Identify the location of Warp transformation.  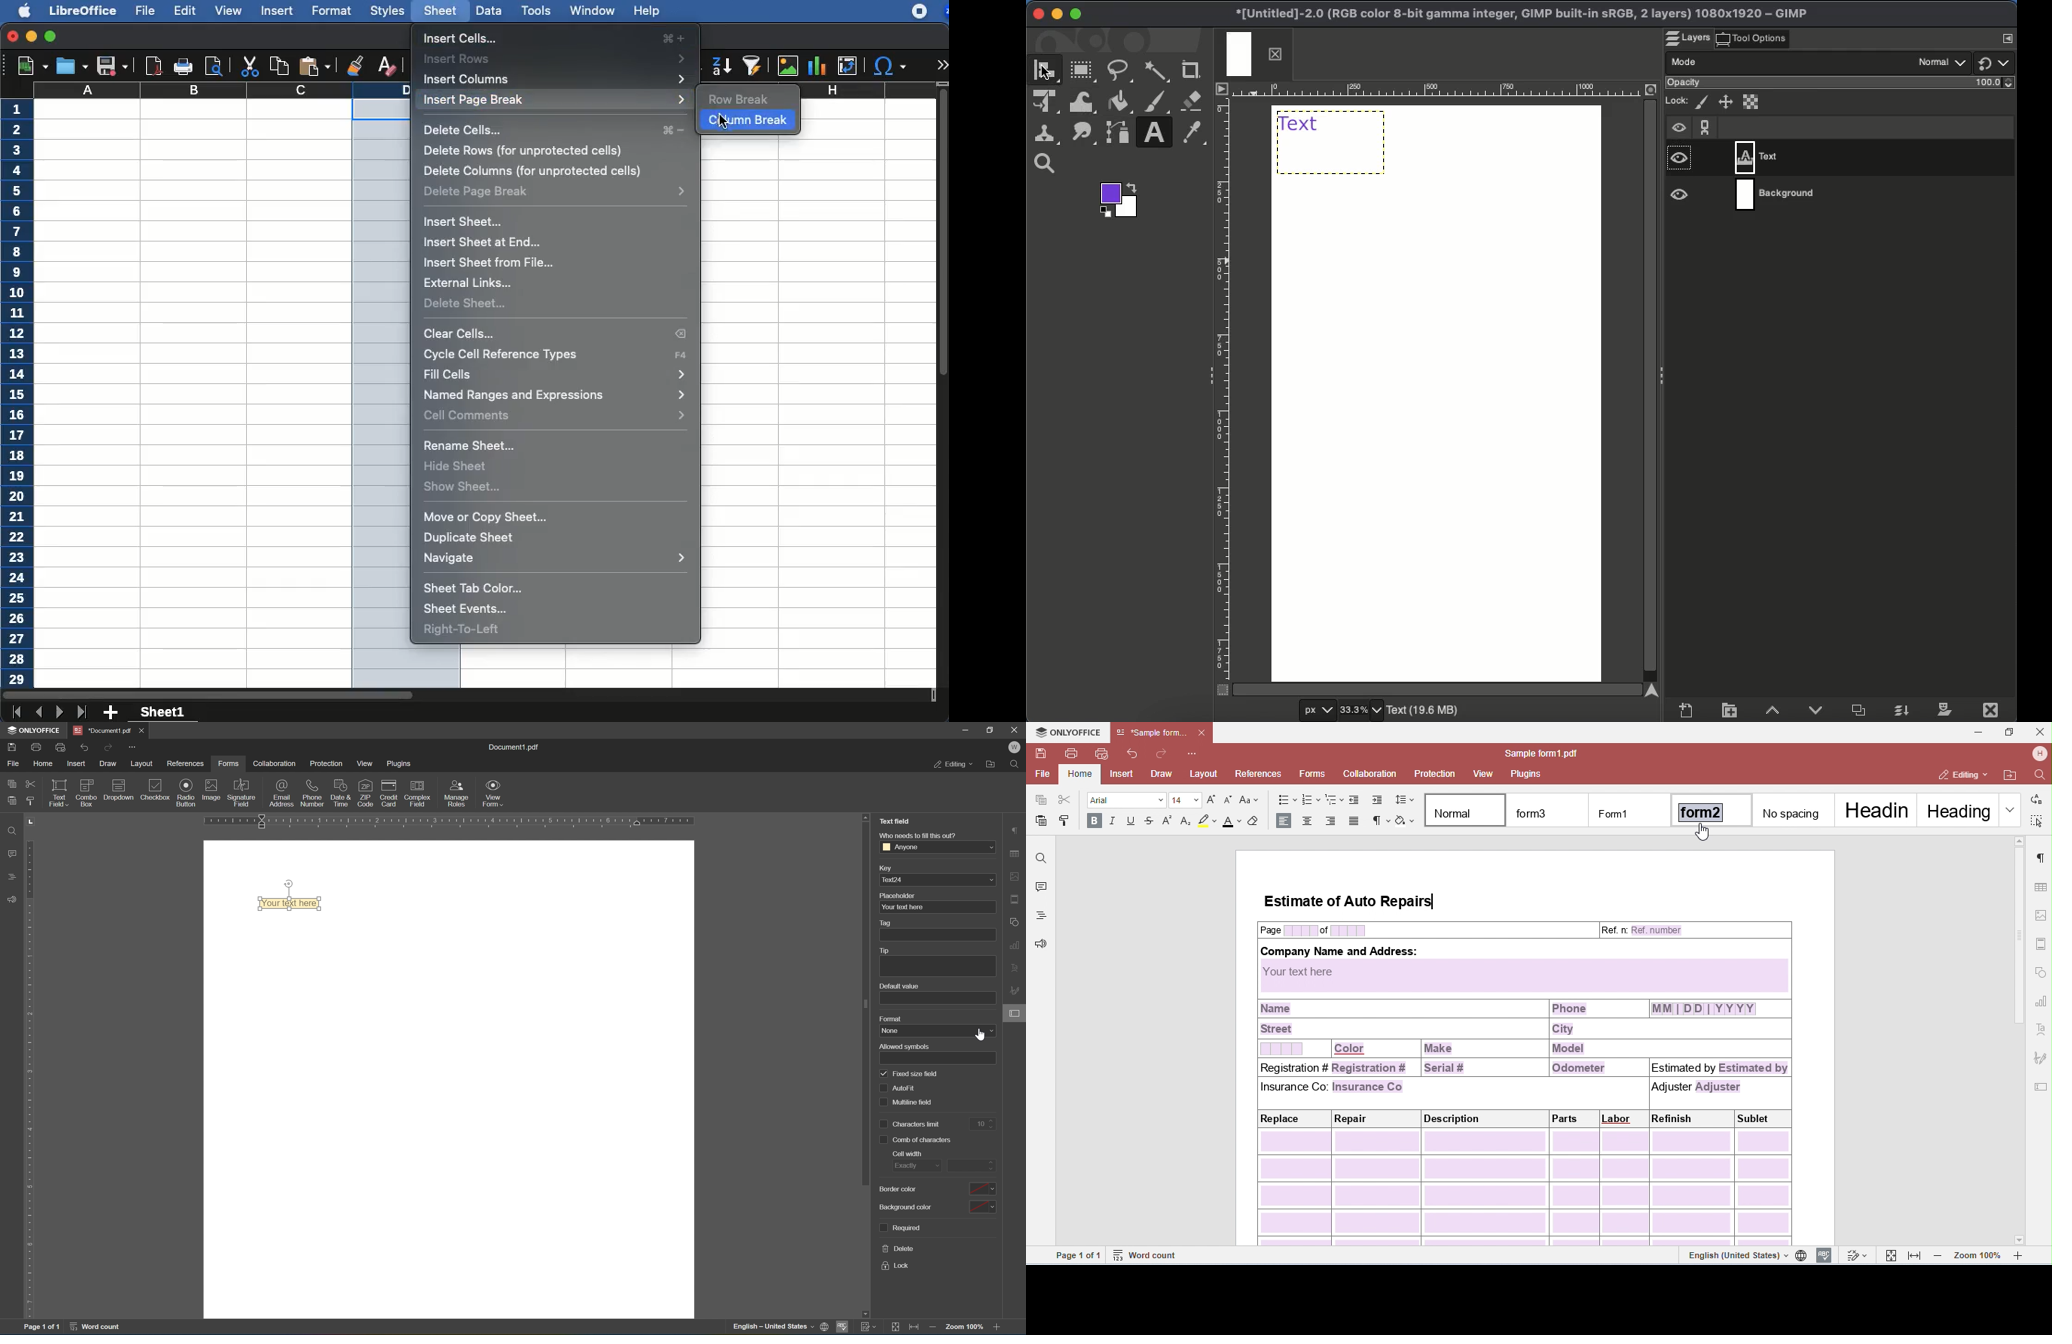
(1082, 102).